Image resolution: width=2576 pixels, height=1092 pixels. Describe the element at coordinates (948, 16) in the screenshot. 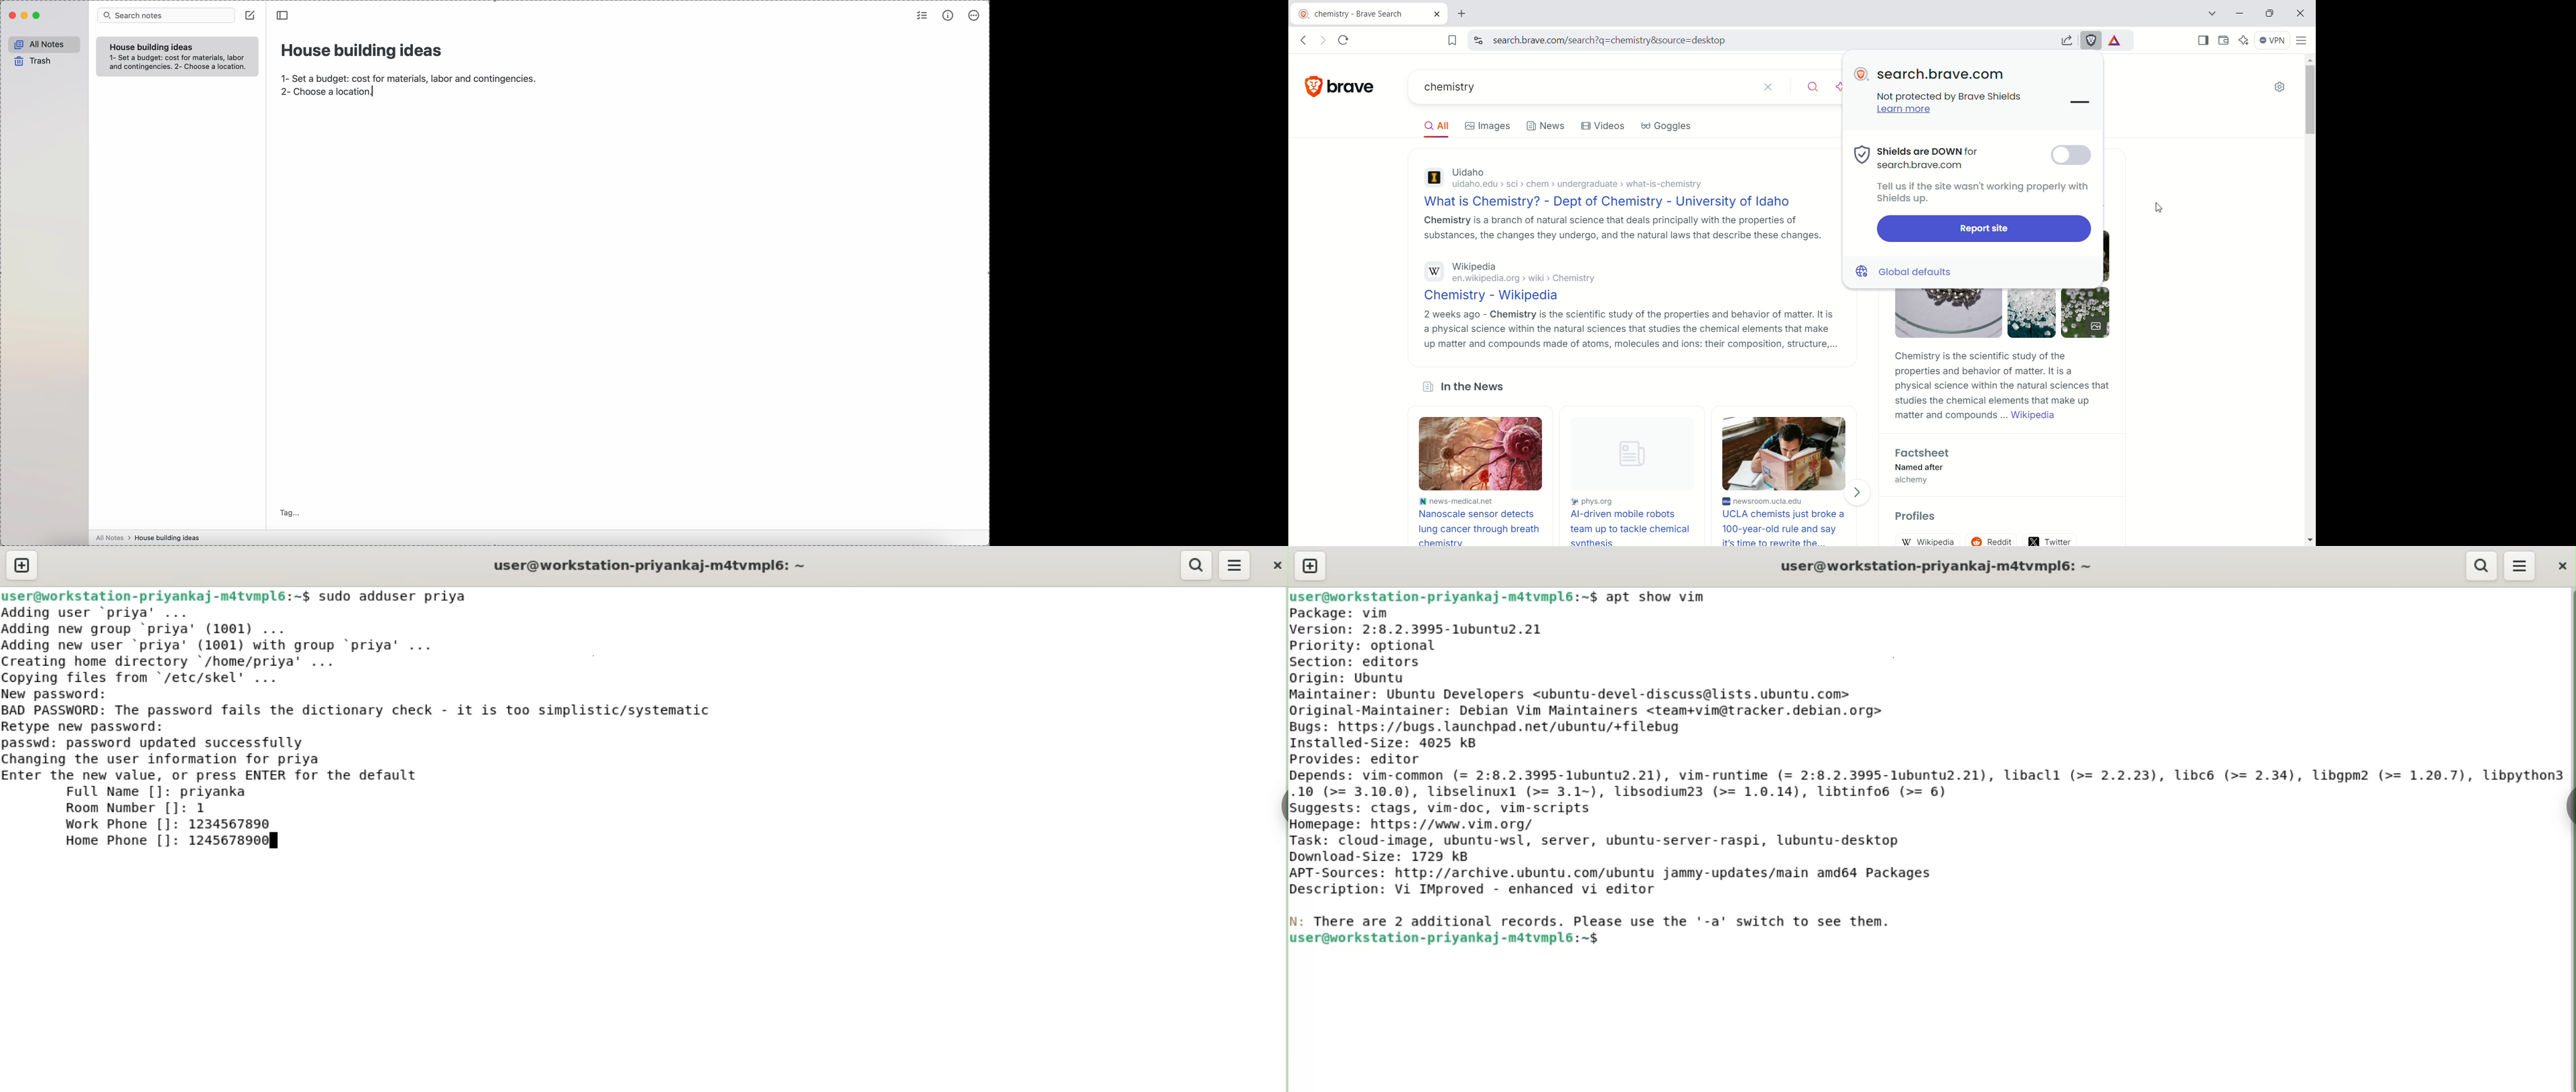

I see `metrics` at that location.